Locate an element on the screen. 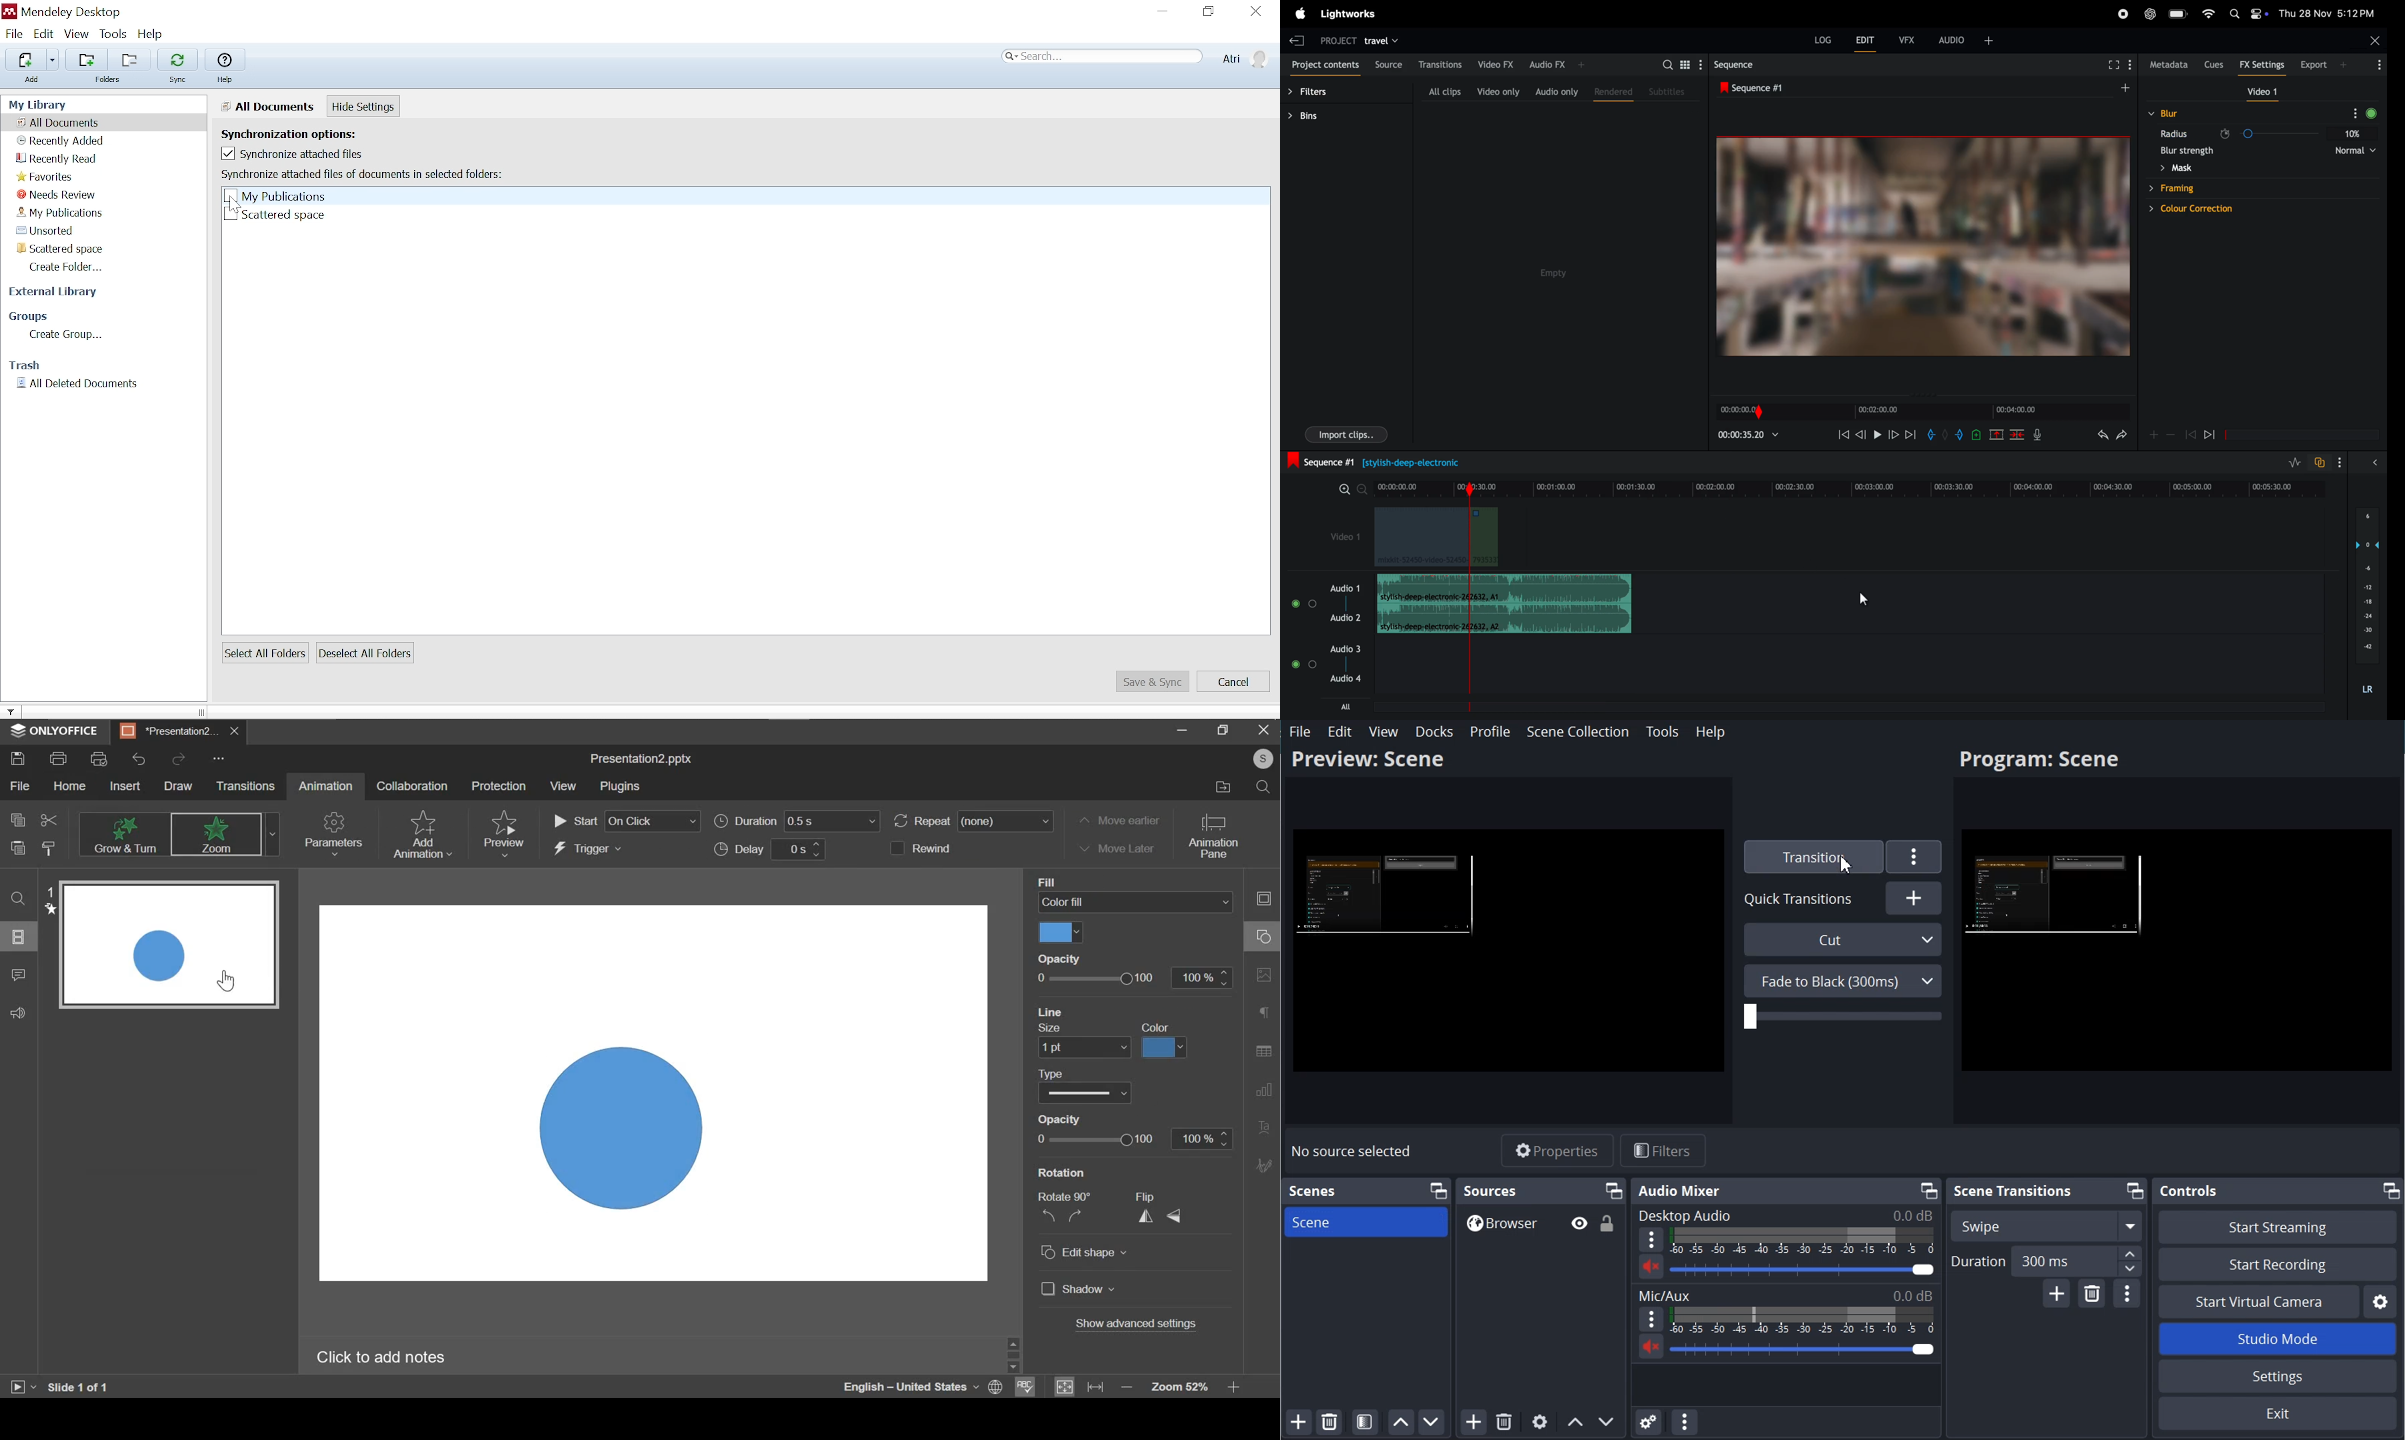 Image resolution: width=2408 pixels, height=1456 pixels. cursor is located at coordinates (235, 204).